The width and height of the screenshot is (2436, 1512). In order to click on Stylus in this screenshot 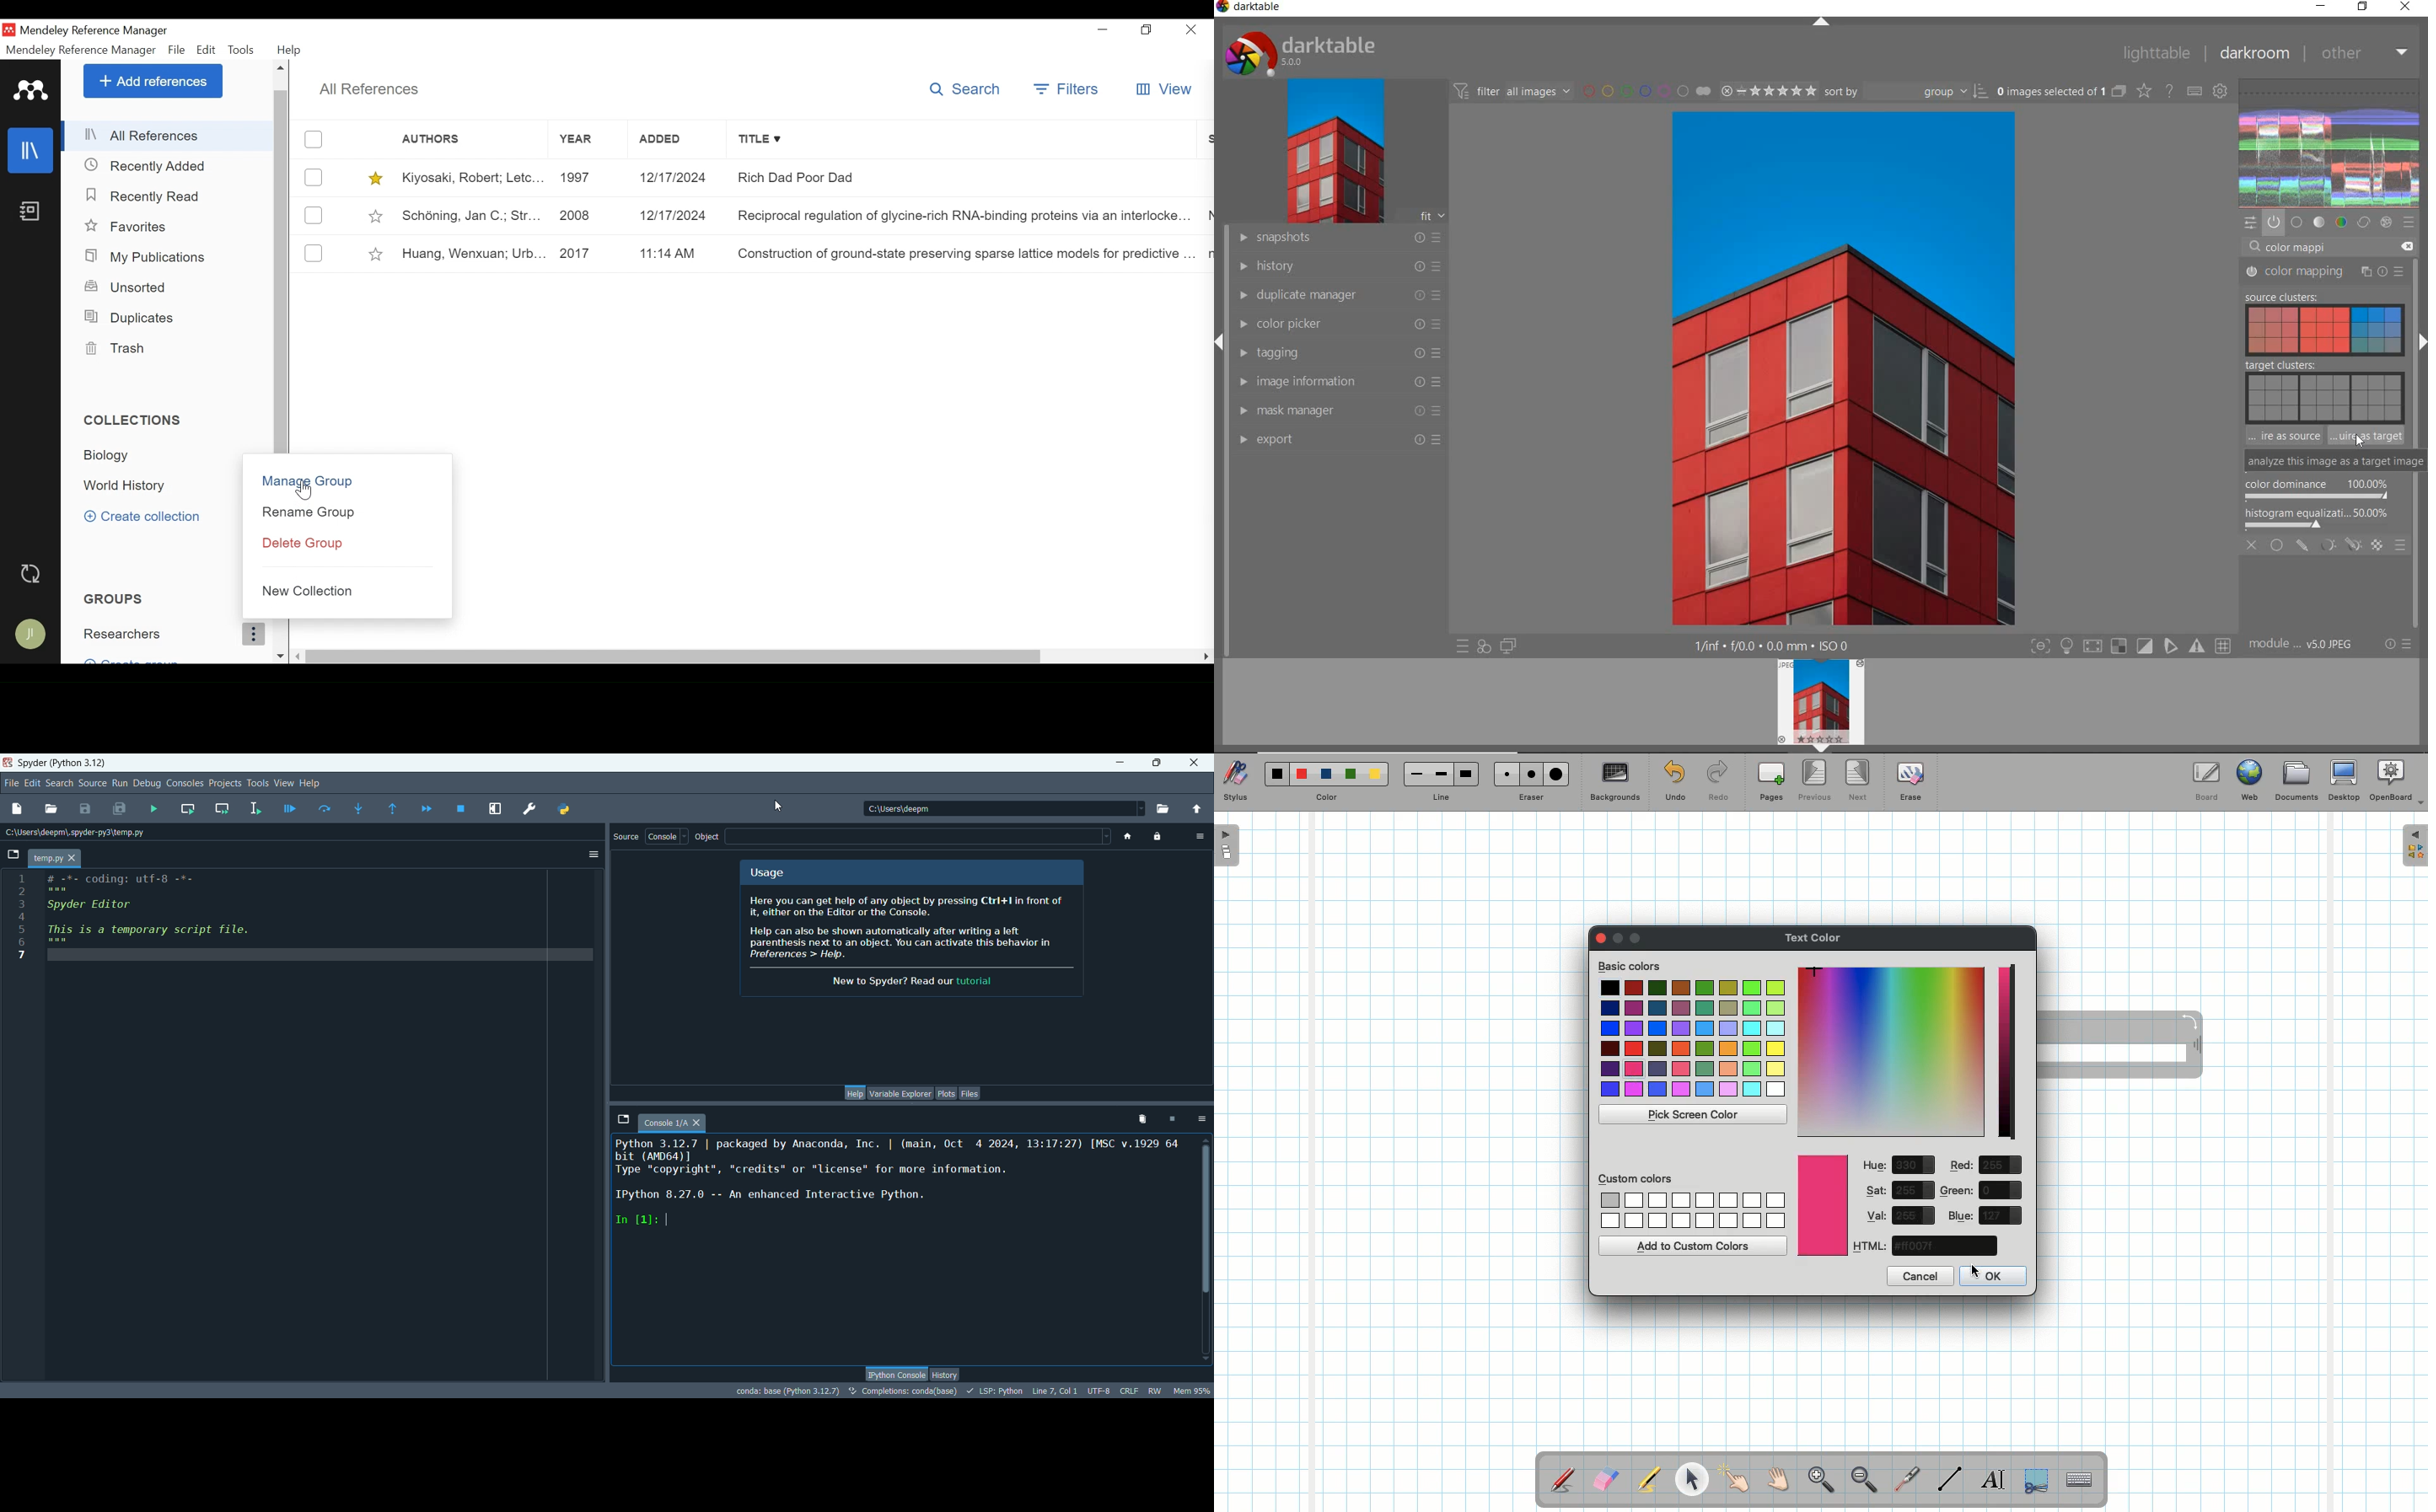, I will do `click(1235, 781)`.